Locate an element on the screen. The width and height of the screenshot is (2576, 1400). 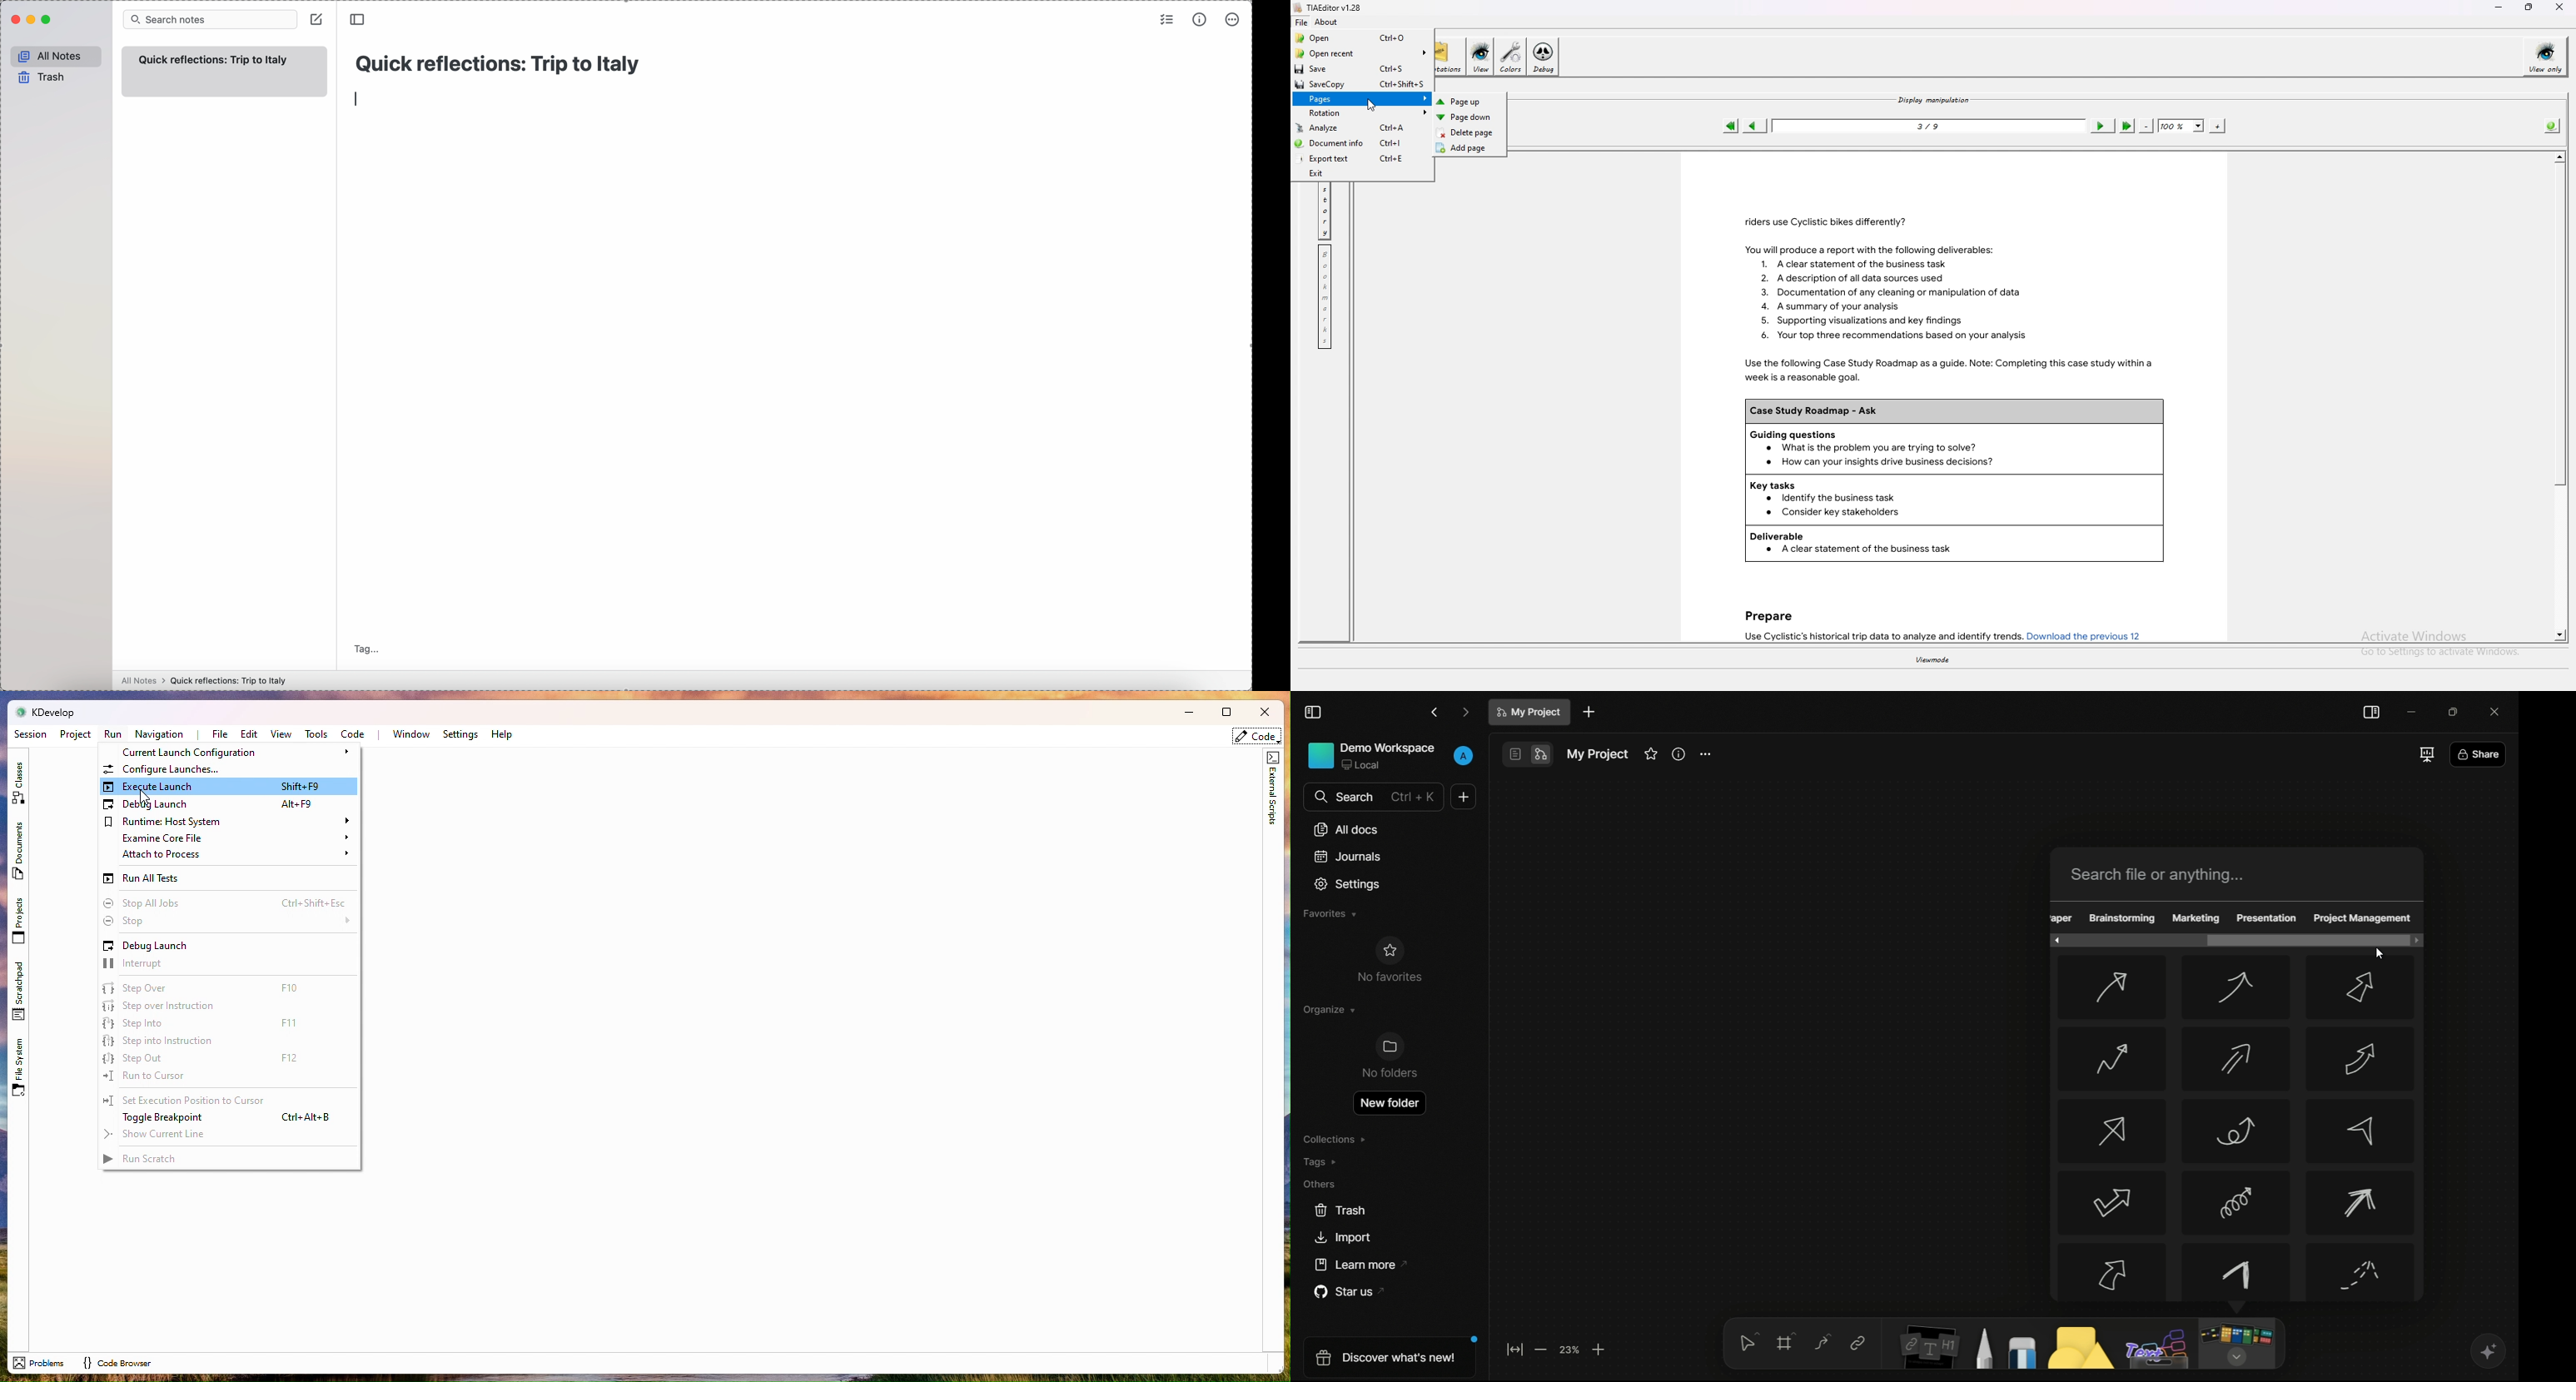
maximize or restore is located at coordinates (2458, 711).